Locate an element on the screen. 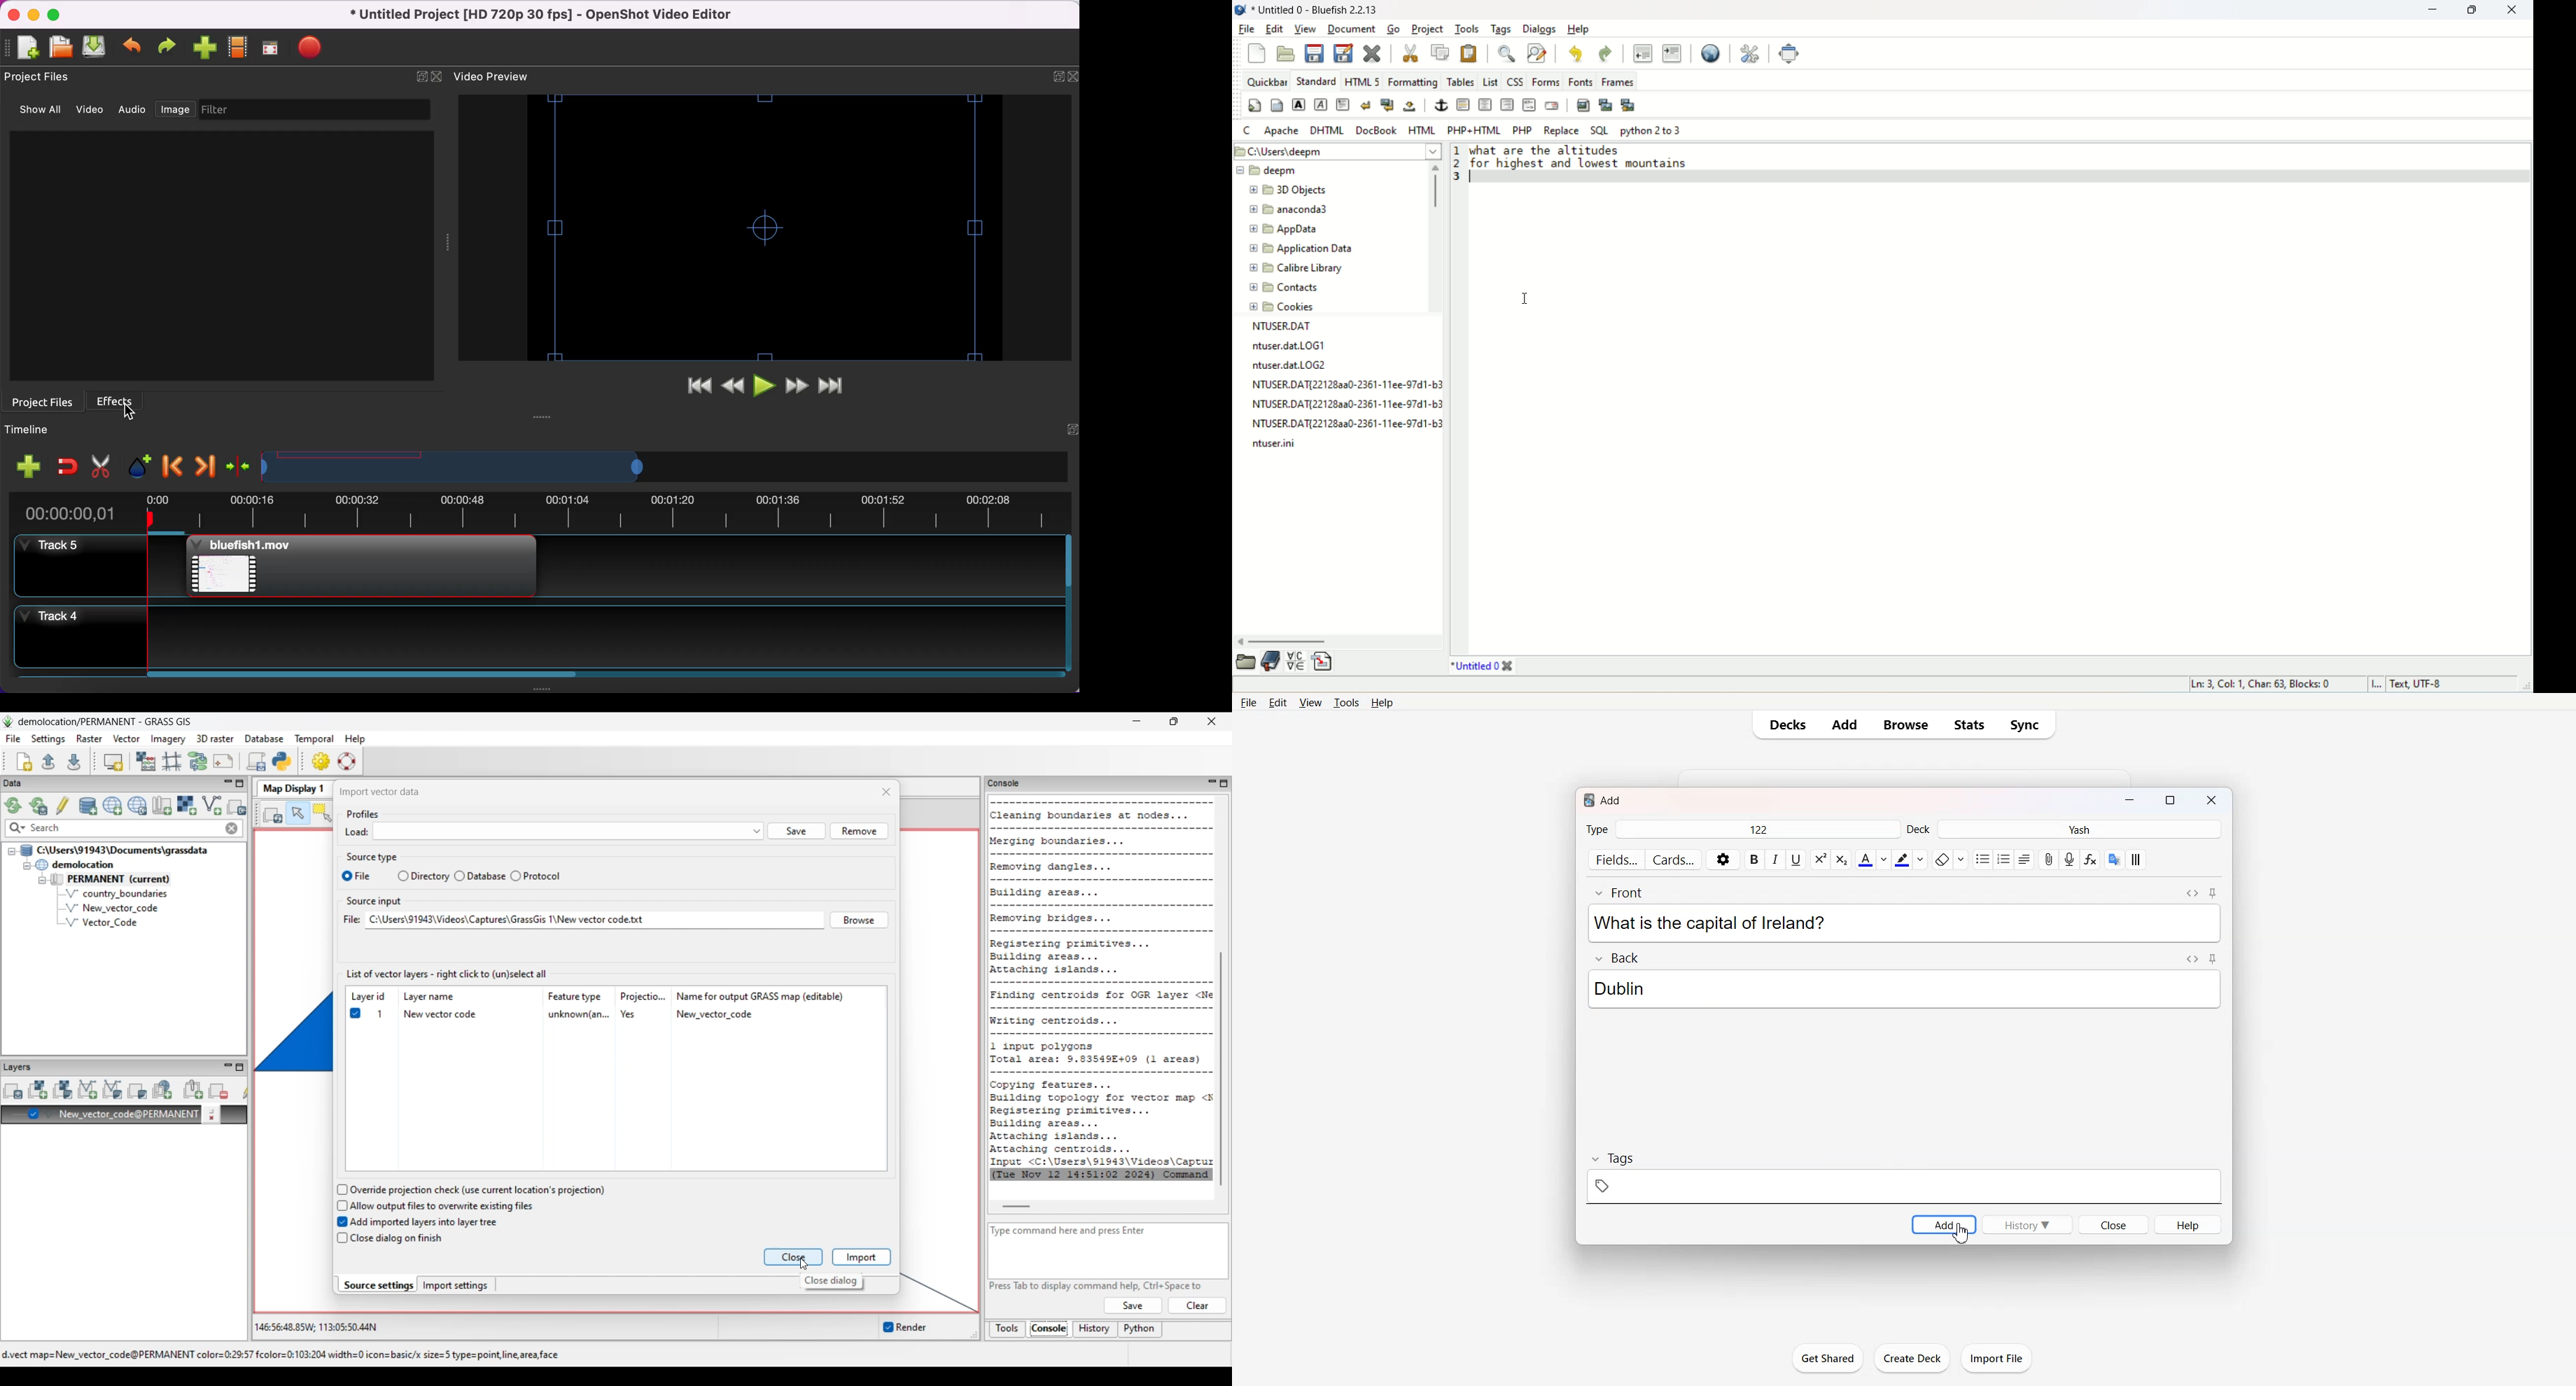 The height and width of the screenshot is (1400, 2576). Toggle HTML Editor is located at coordinates (2192, 893).